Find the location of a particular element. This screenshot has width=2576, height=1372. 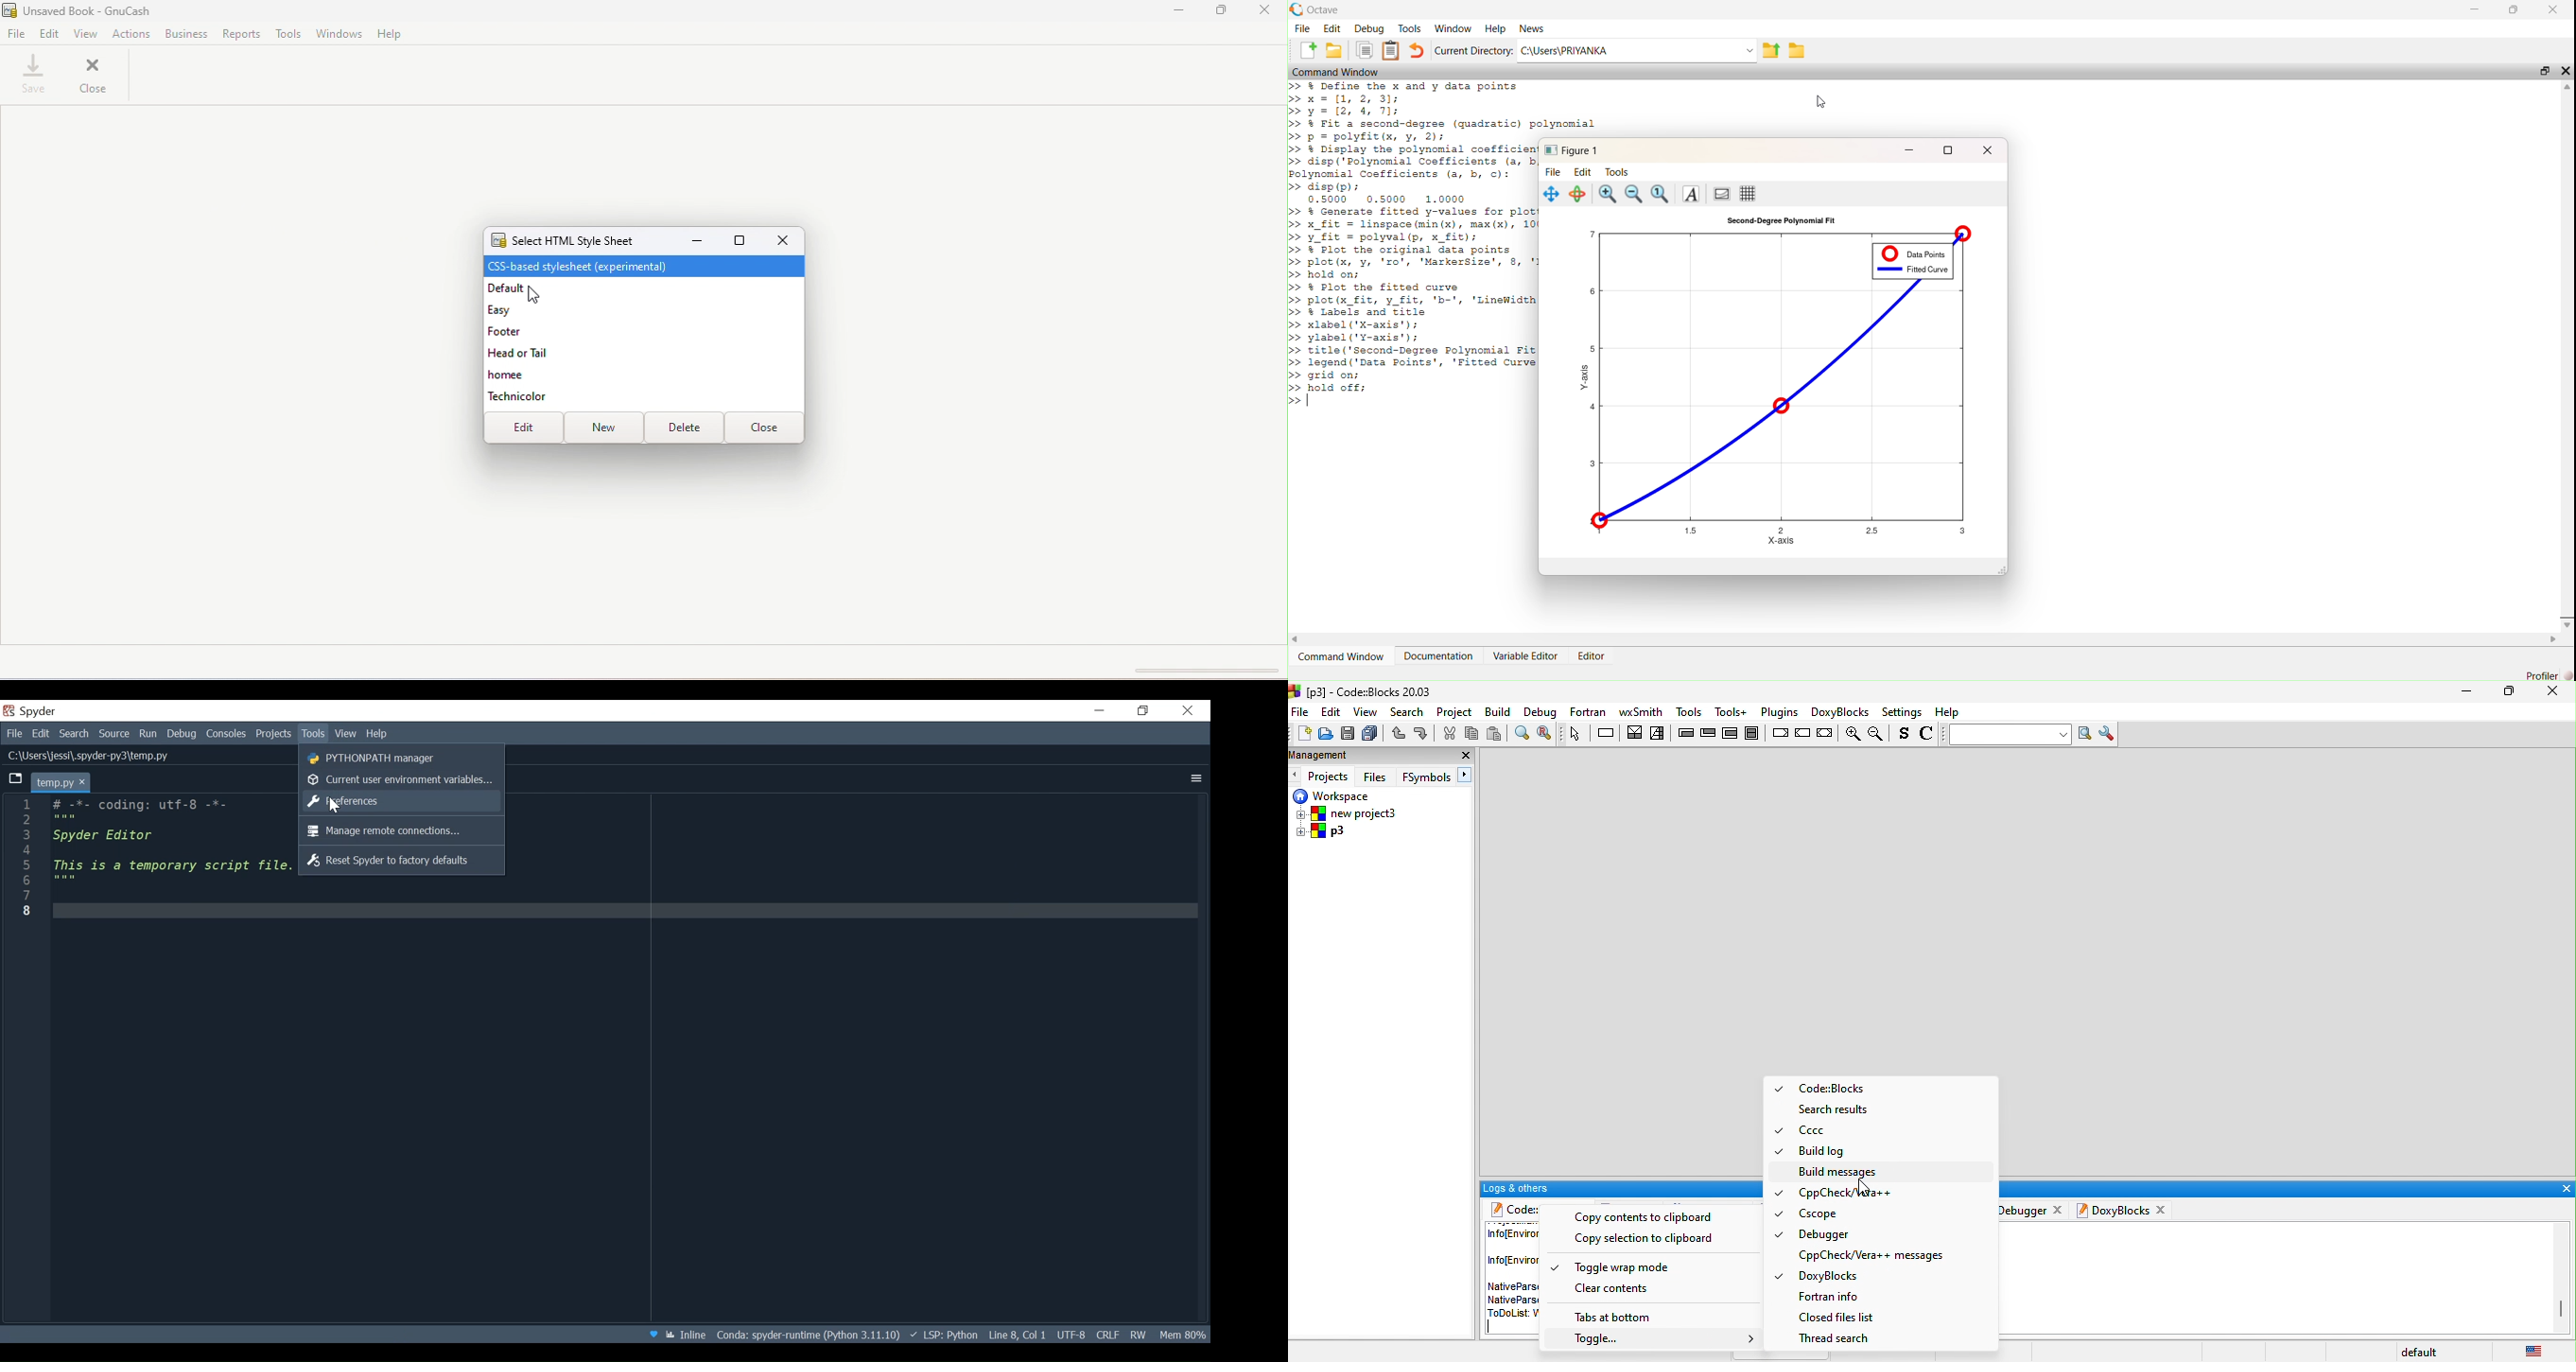

Reset Spyder to factory defaults is located at coordinates (402, 860).